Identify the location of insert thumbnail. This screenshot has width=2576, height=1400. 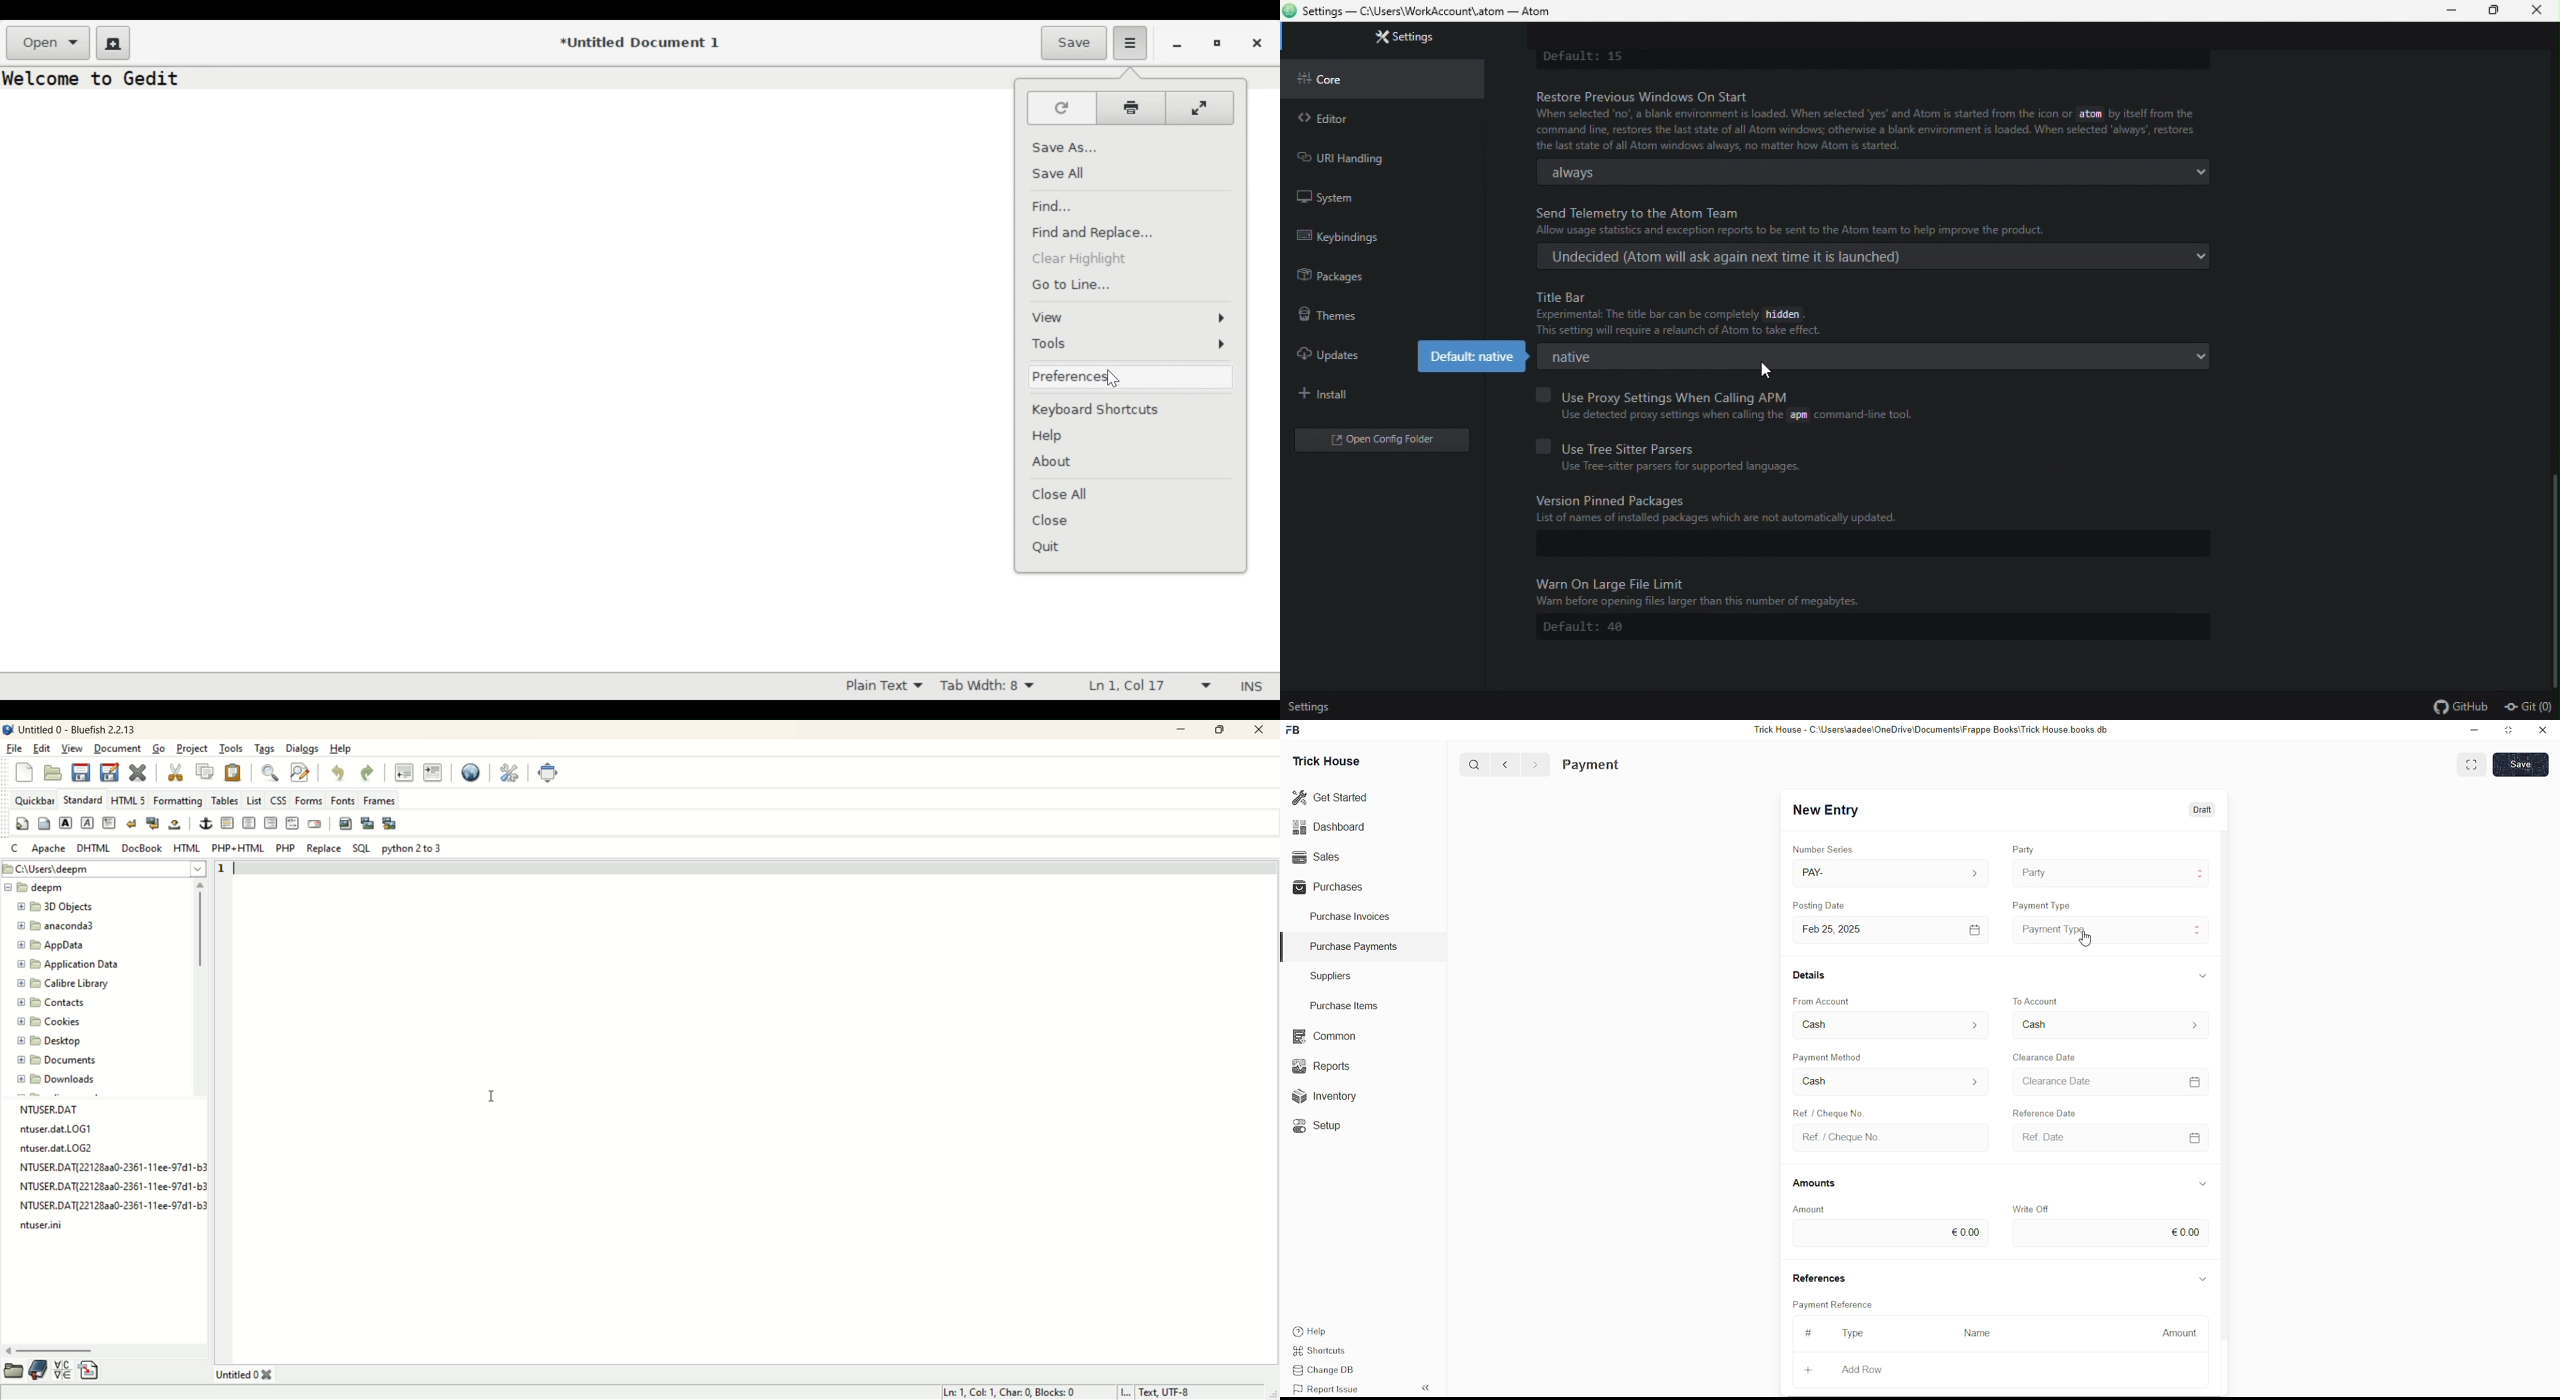
(369, 824).